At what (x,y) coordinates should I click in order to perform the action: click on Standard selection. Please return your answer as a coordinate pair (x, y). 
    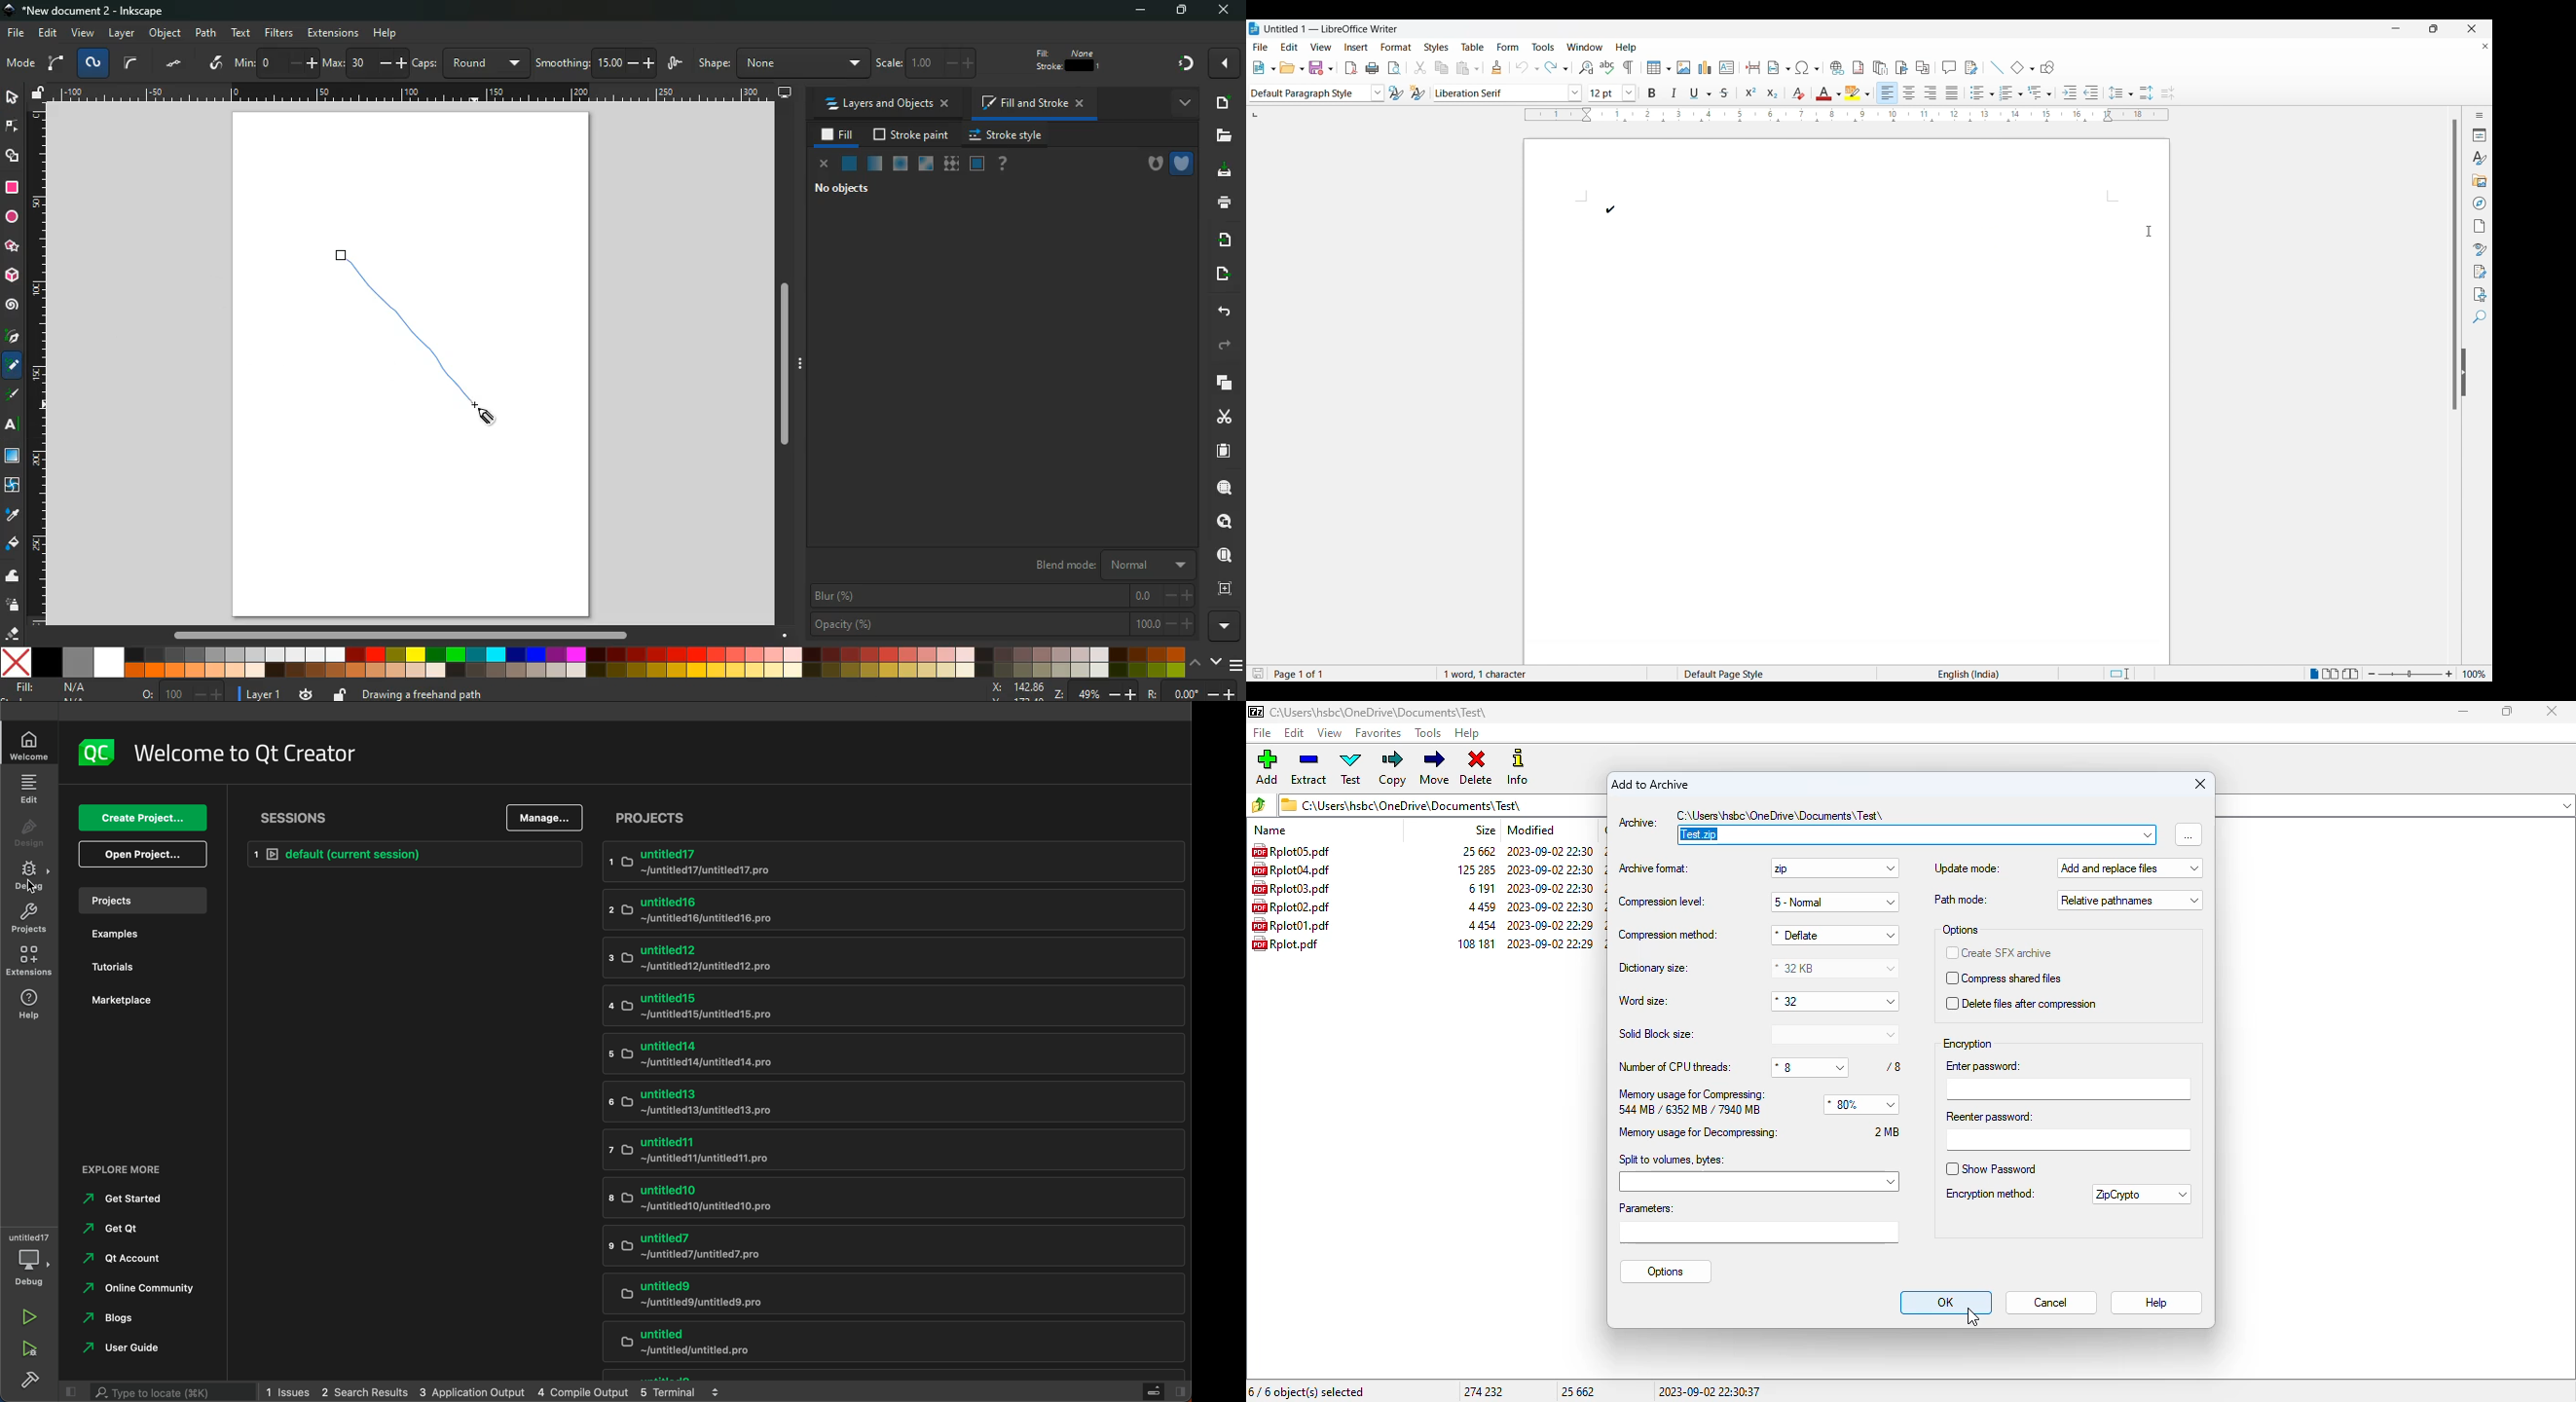
    Looking at the image, I should click on (2139, 672).